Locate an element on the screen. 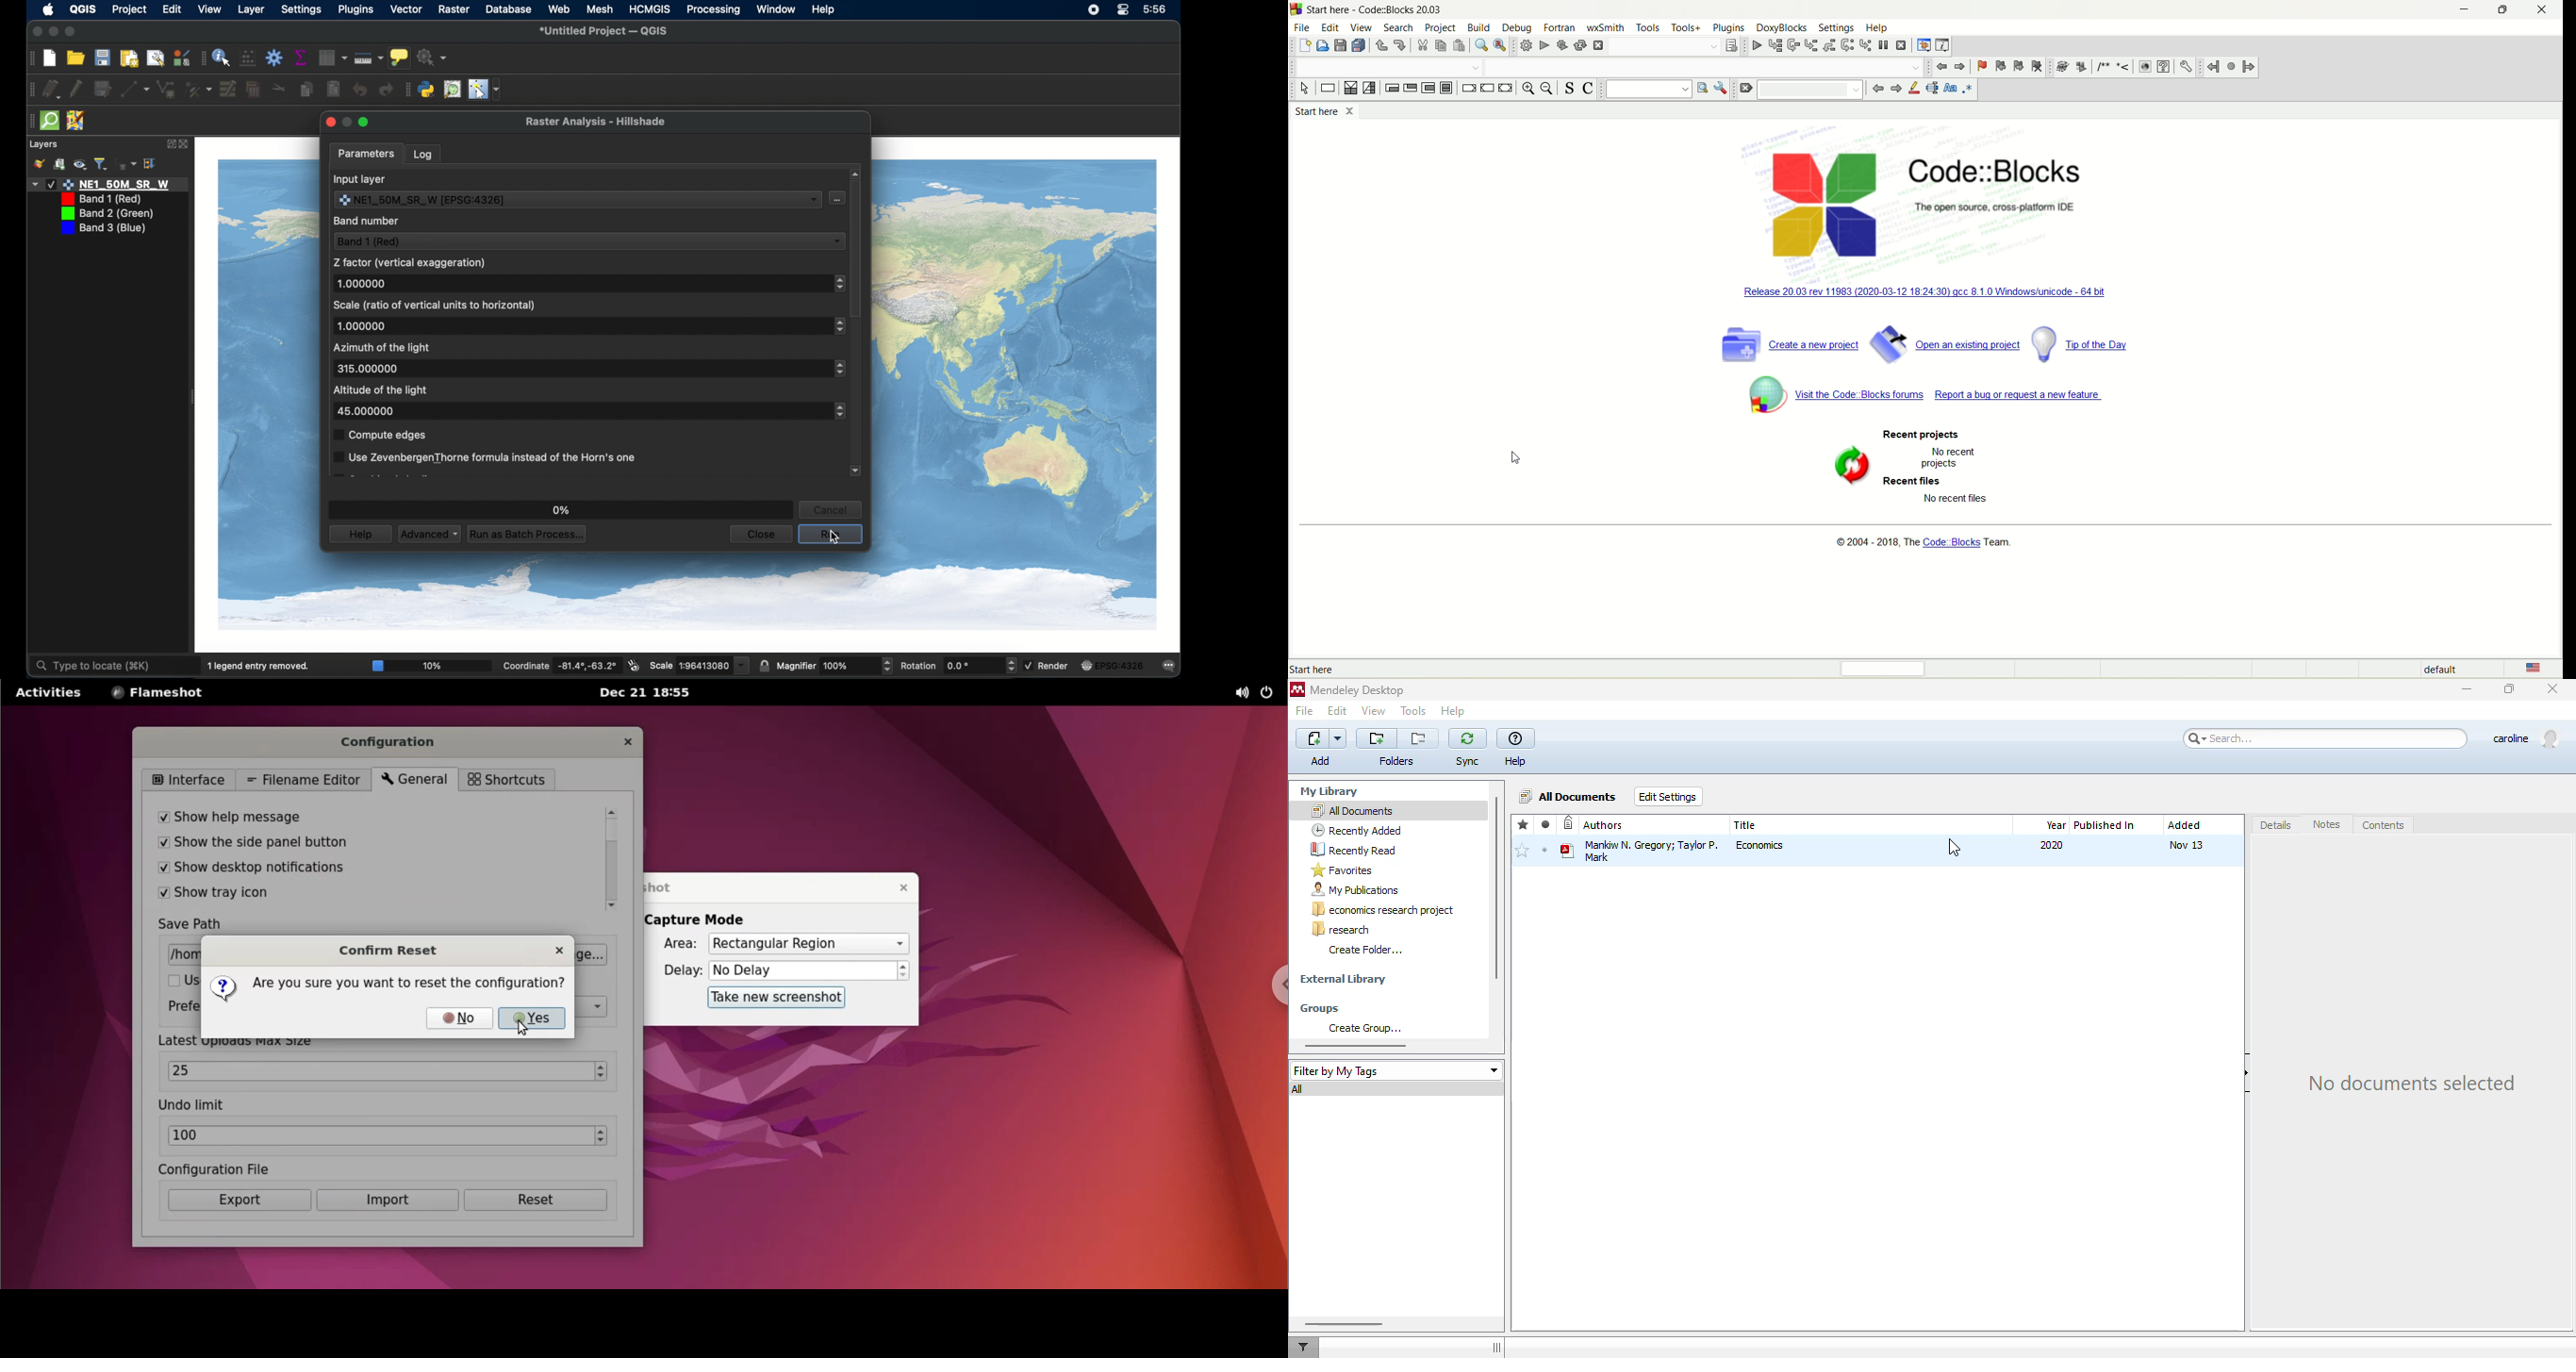 This screenshot has width=2576, height=1372. create a new folder is located at coordinates (1377, 738).